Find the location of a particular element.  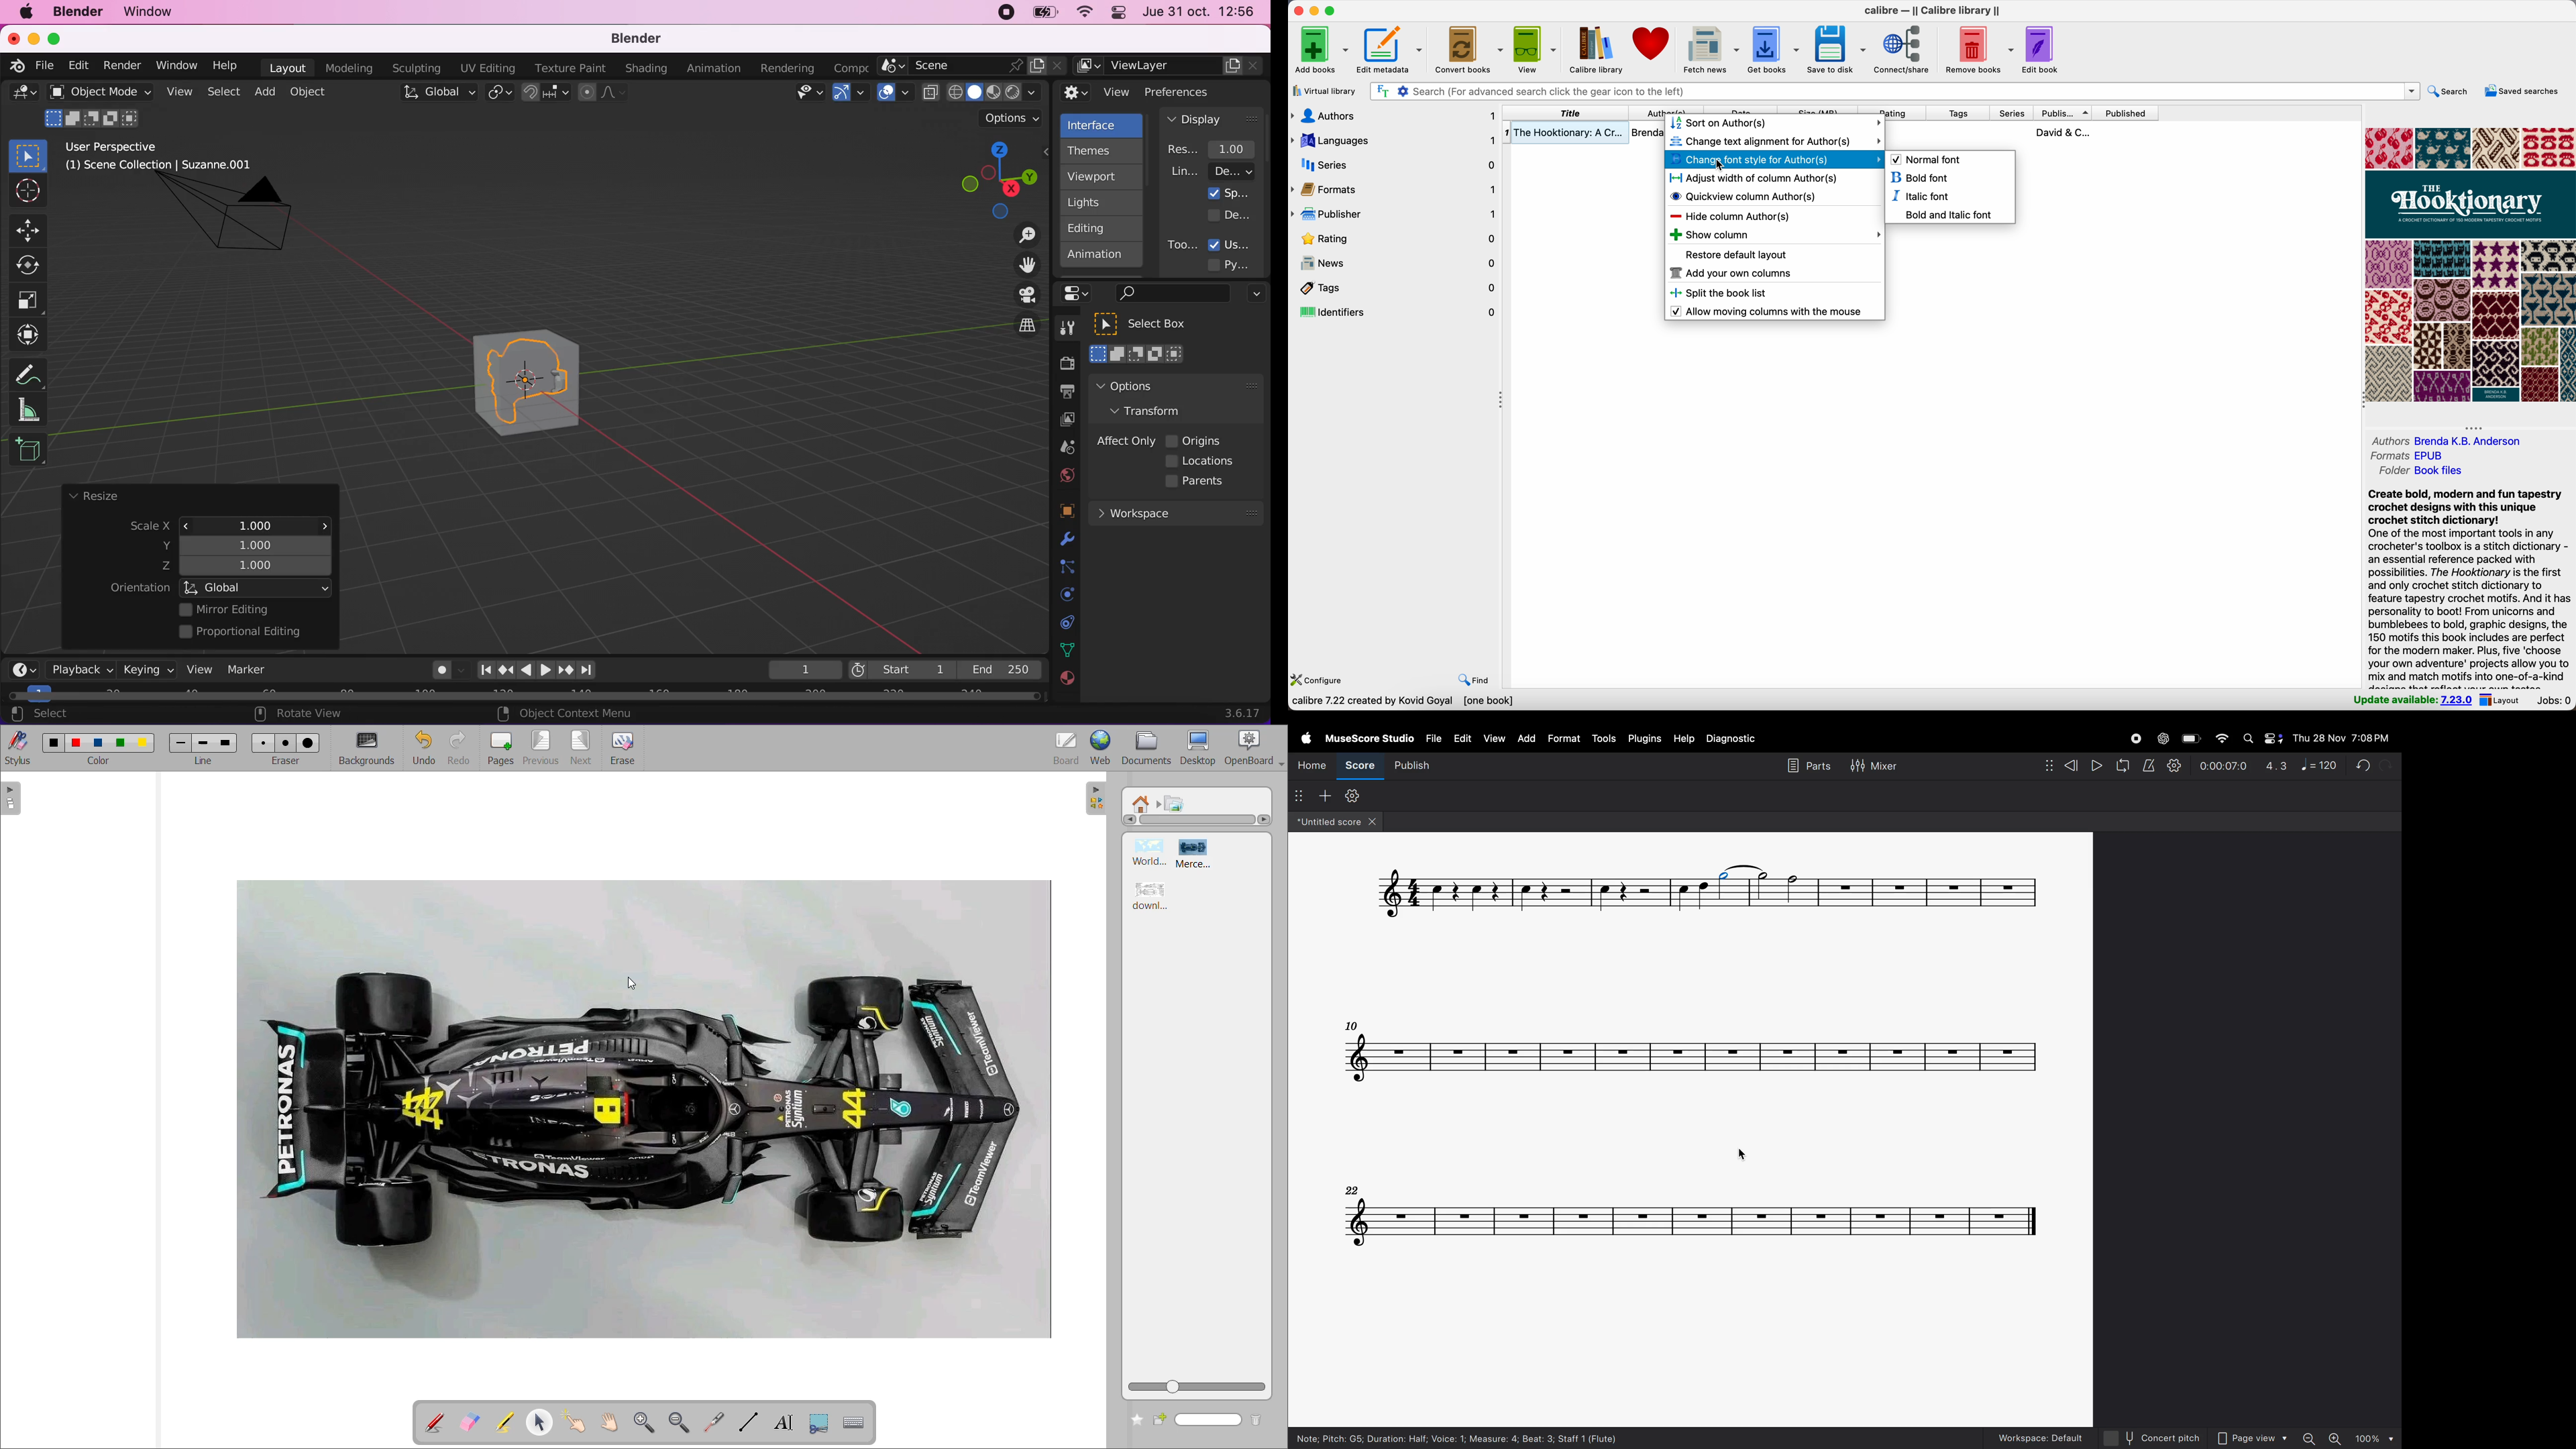

end 250 is located at coordinates (1000, 669).